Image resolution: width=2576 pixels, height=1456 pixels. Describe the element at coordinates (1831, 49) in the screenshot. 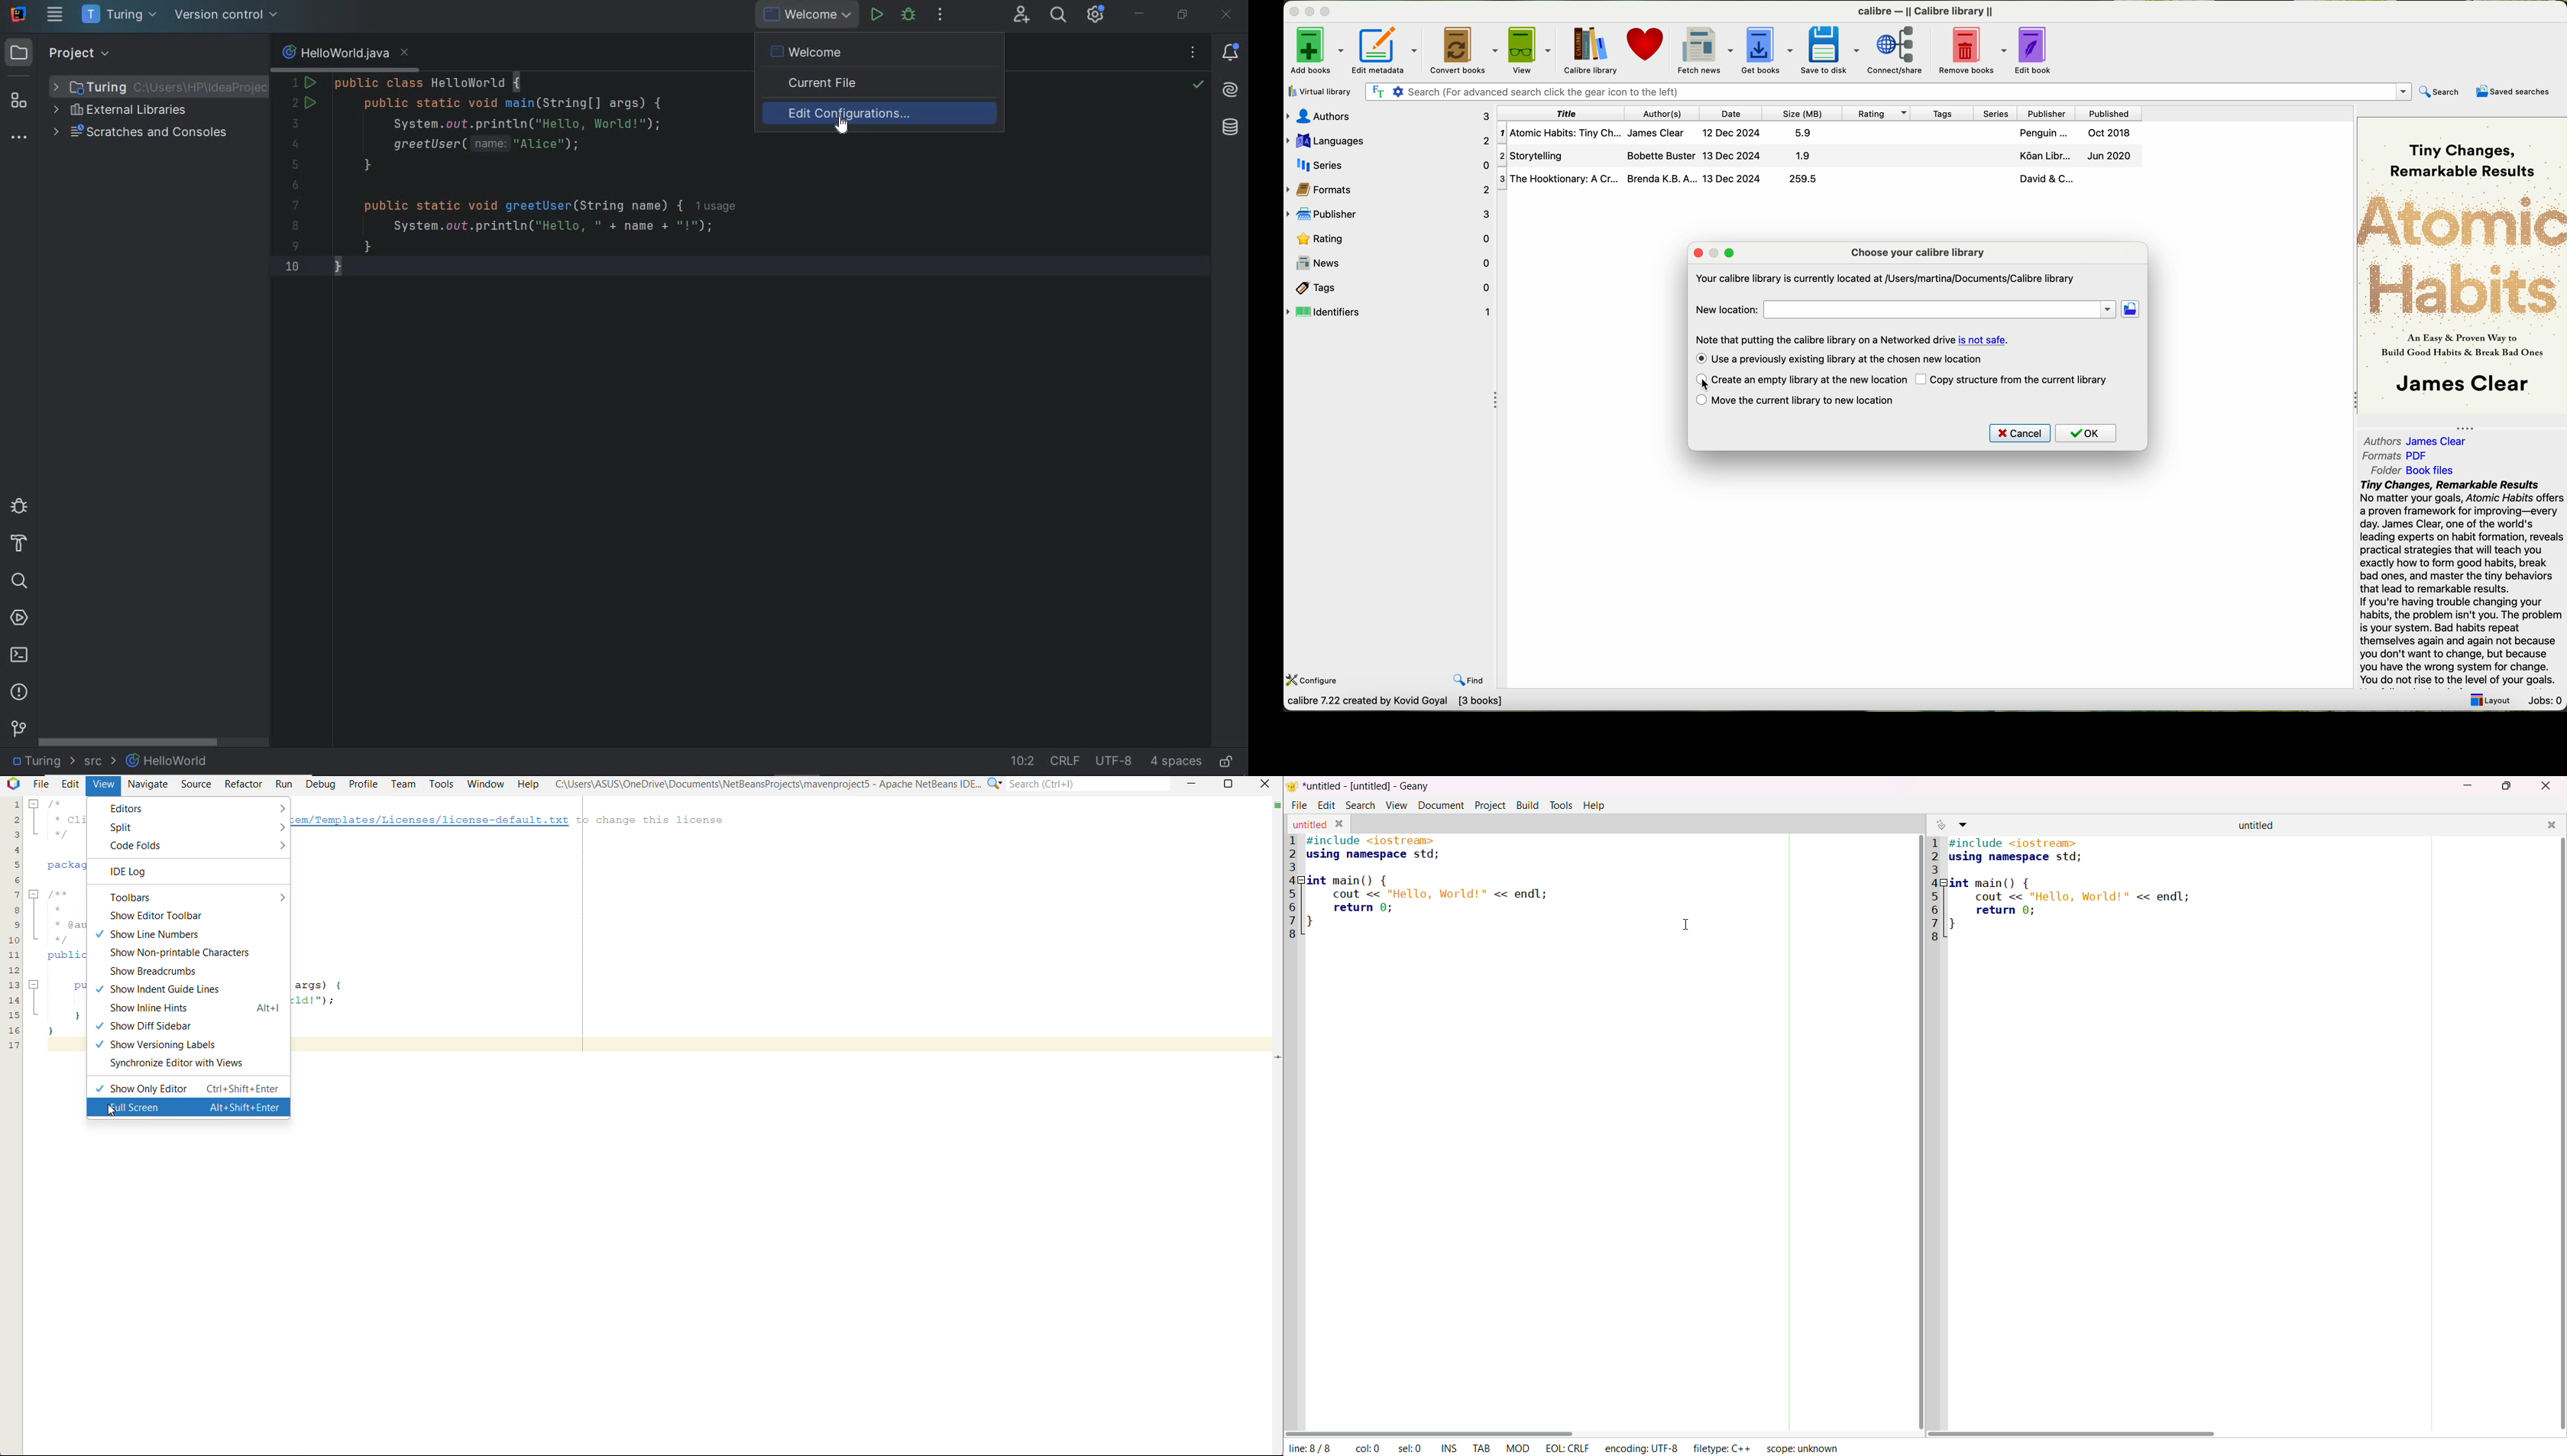

I see `save to disk` at that location.